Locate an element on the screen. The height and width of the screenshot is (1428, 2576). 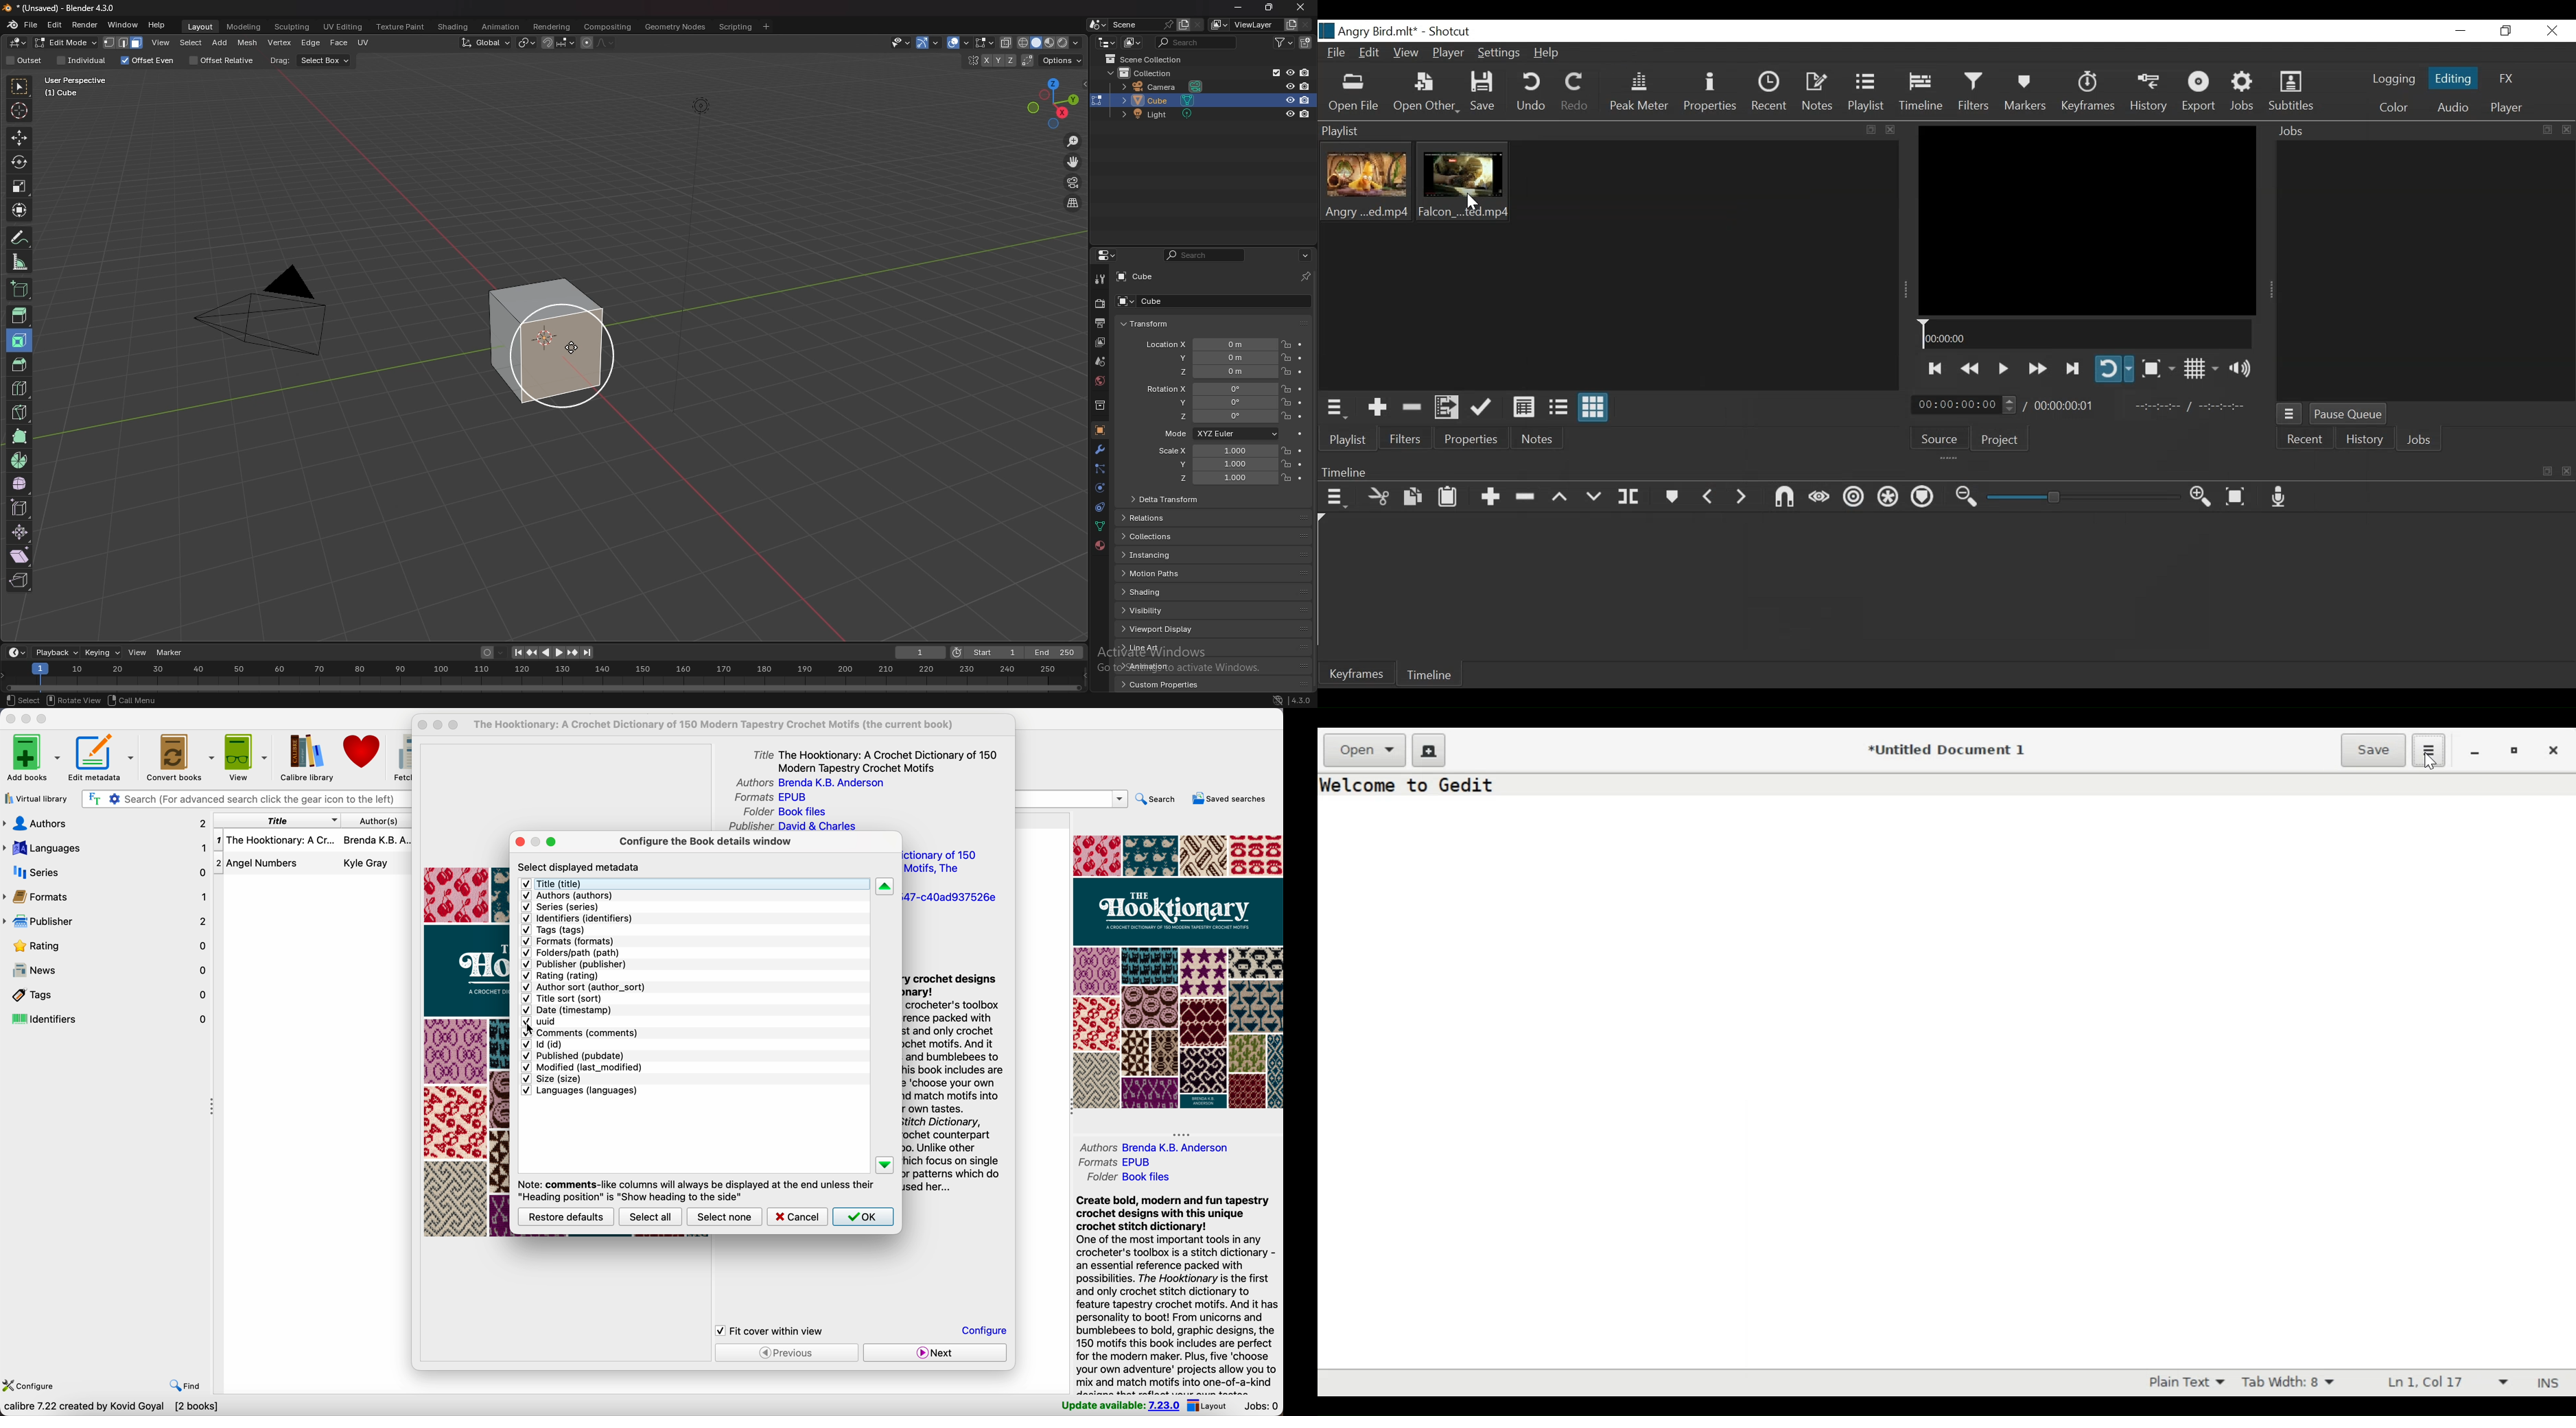
Player is located at coordinates (1449, 54).